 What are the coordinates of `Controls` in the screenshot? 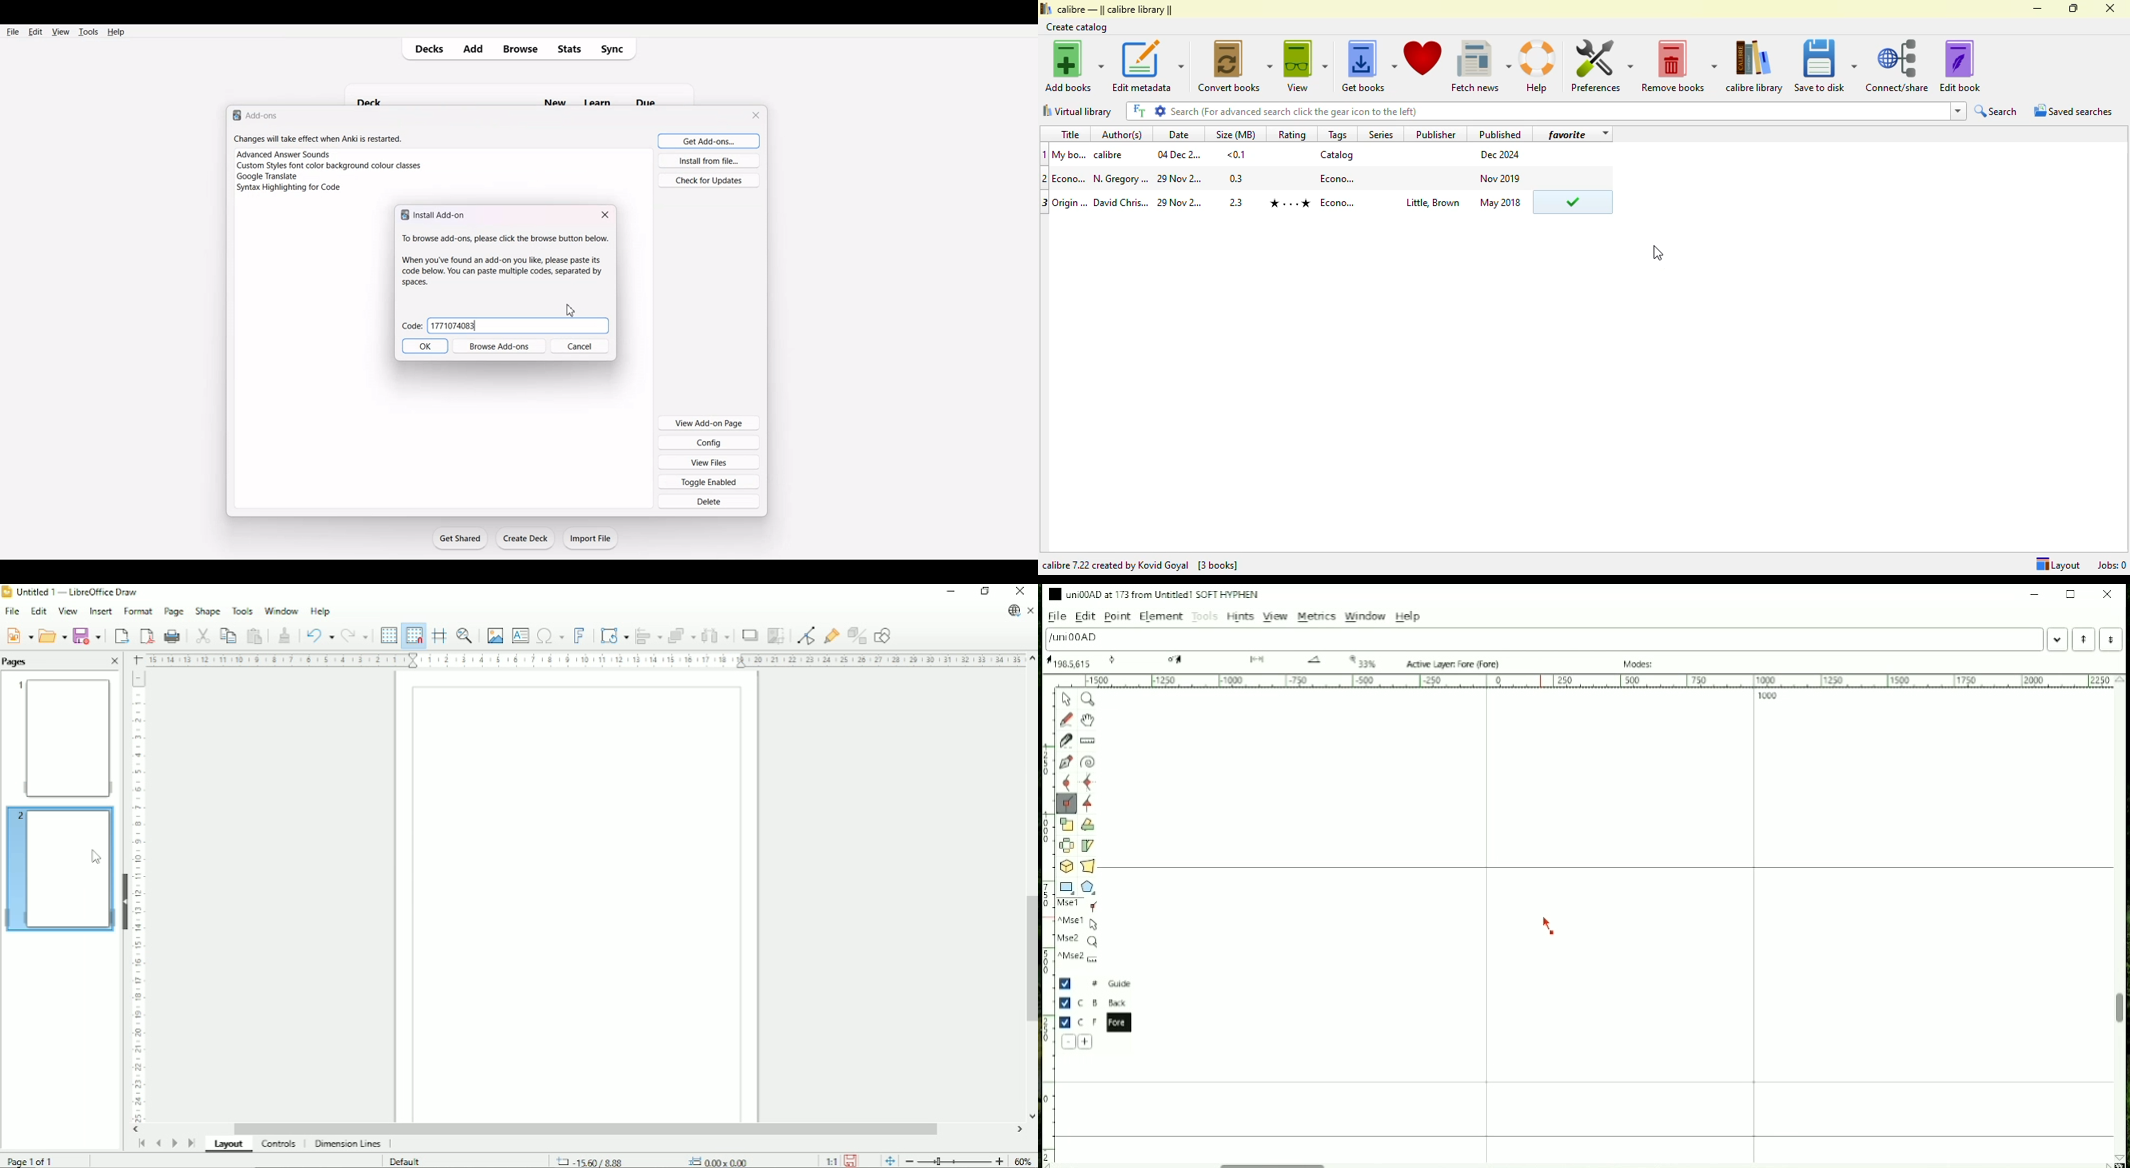 It's located at (281, 1144).